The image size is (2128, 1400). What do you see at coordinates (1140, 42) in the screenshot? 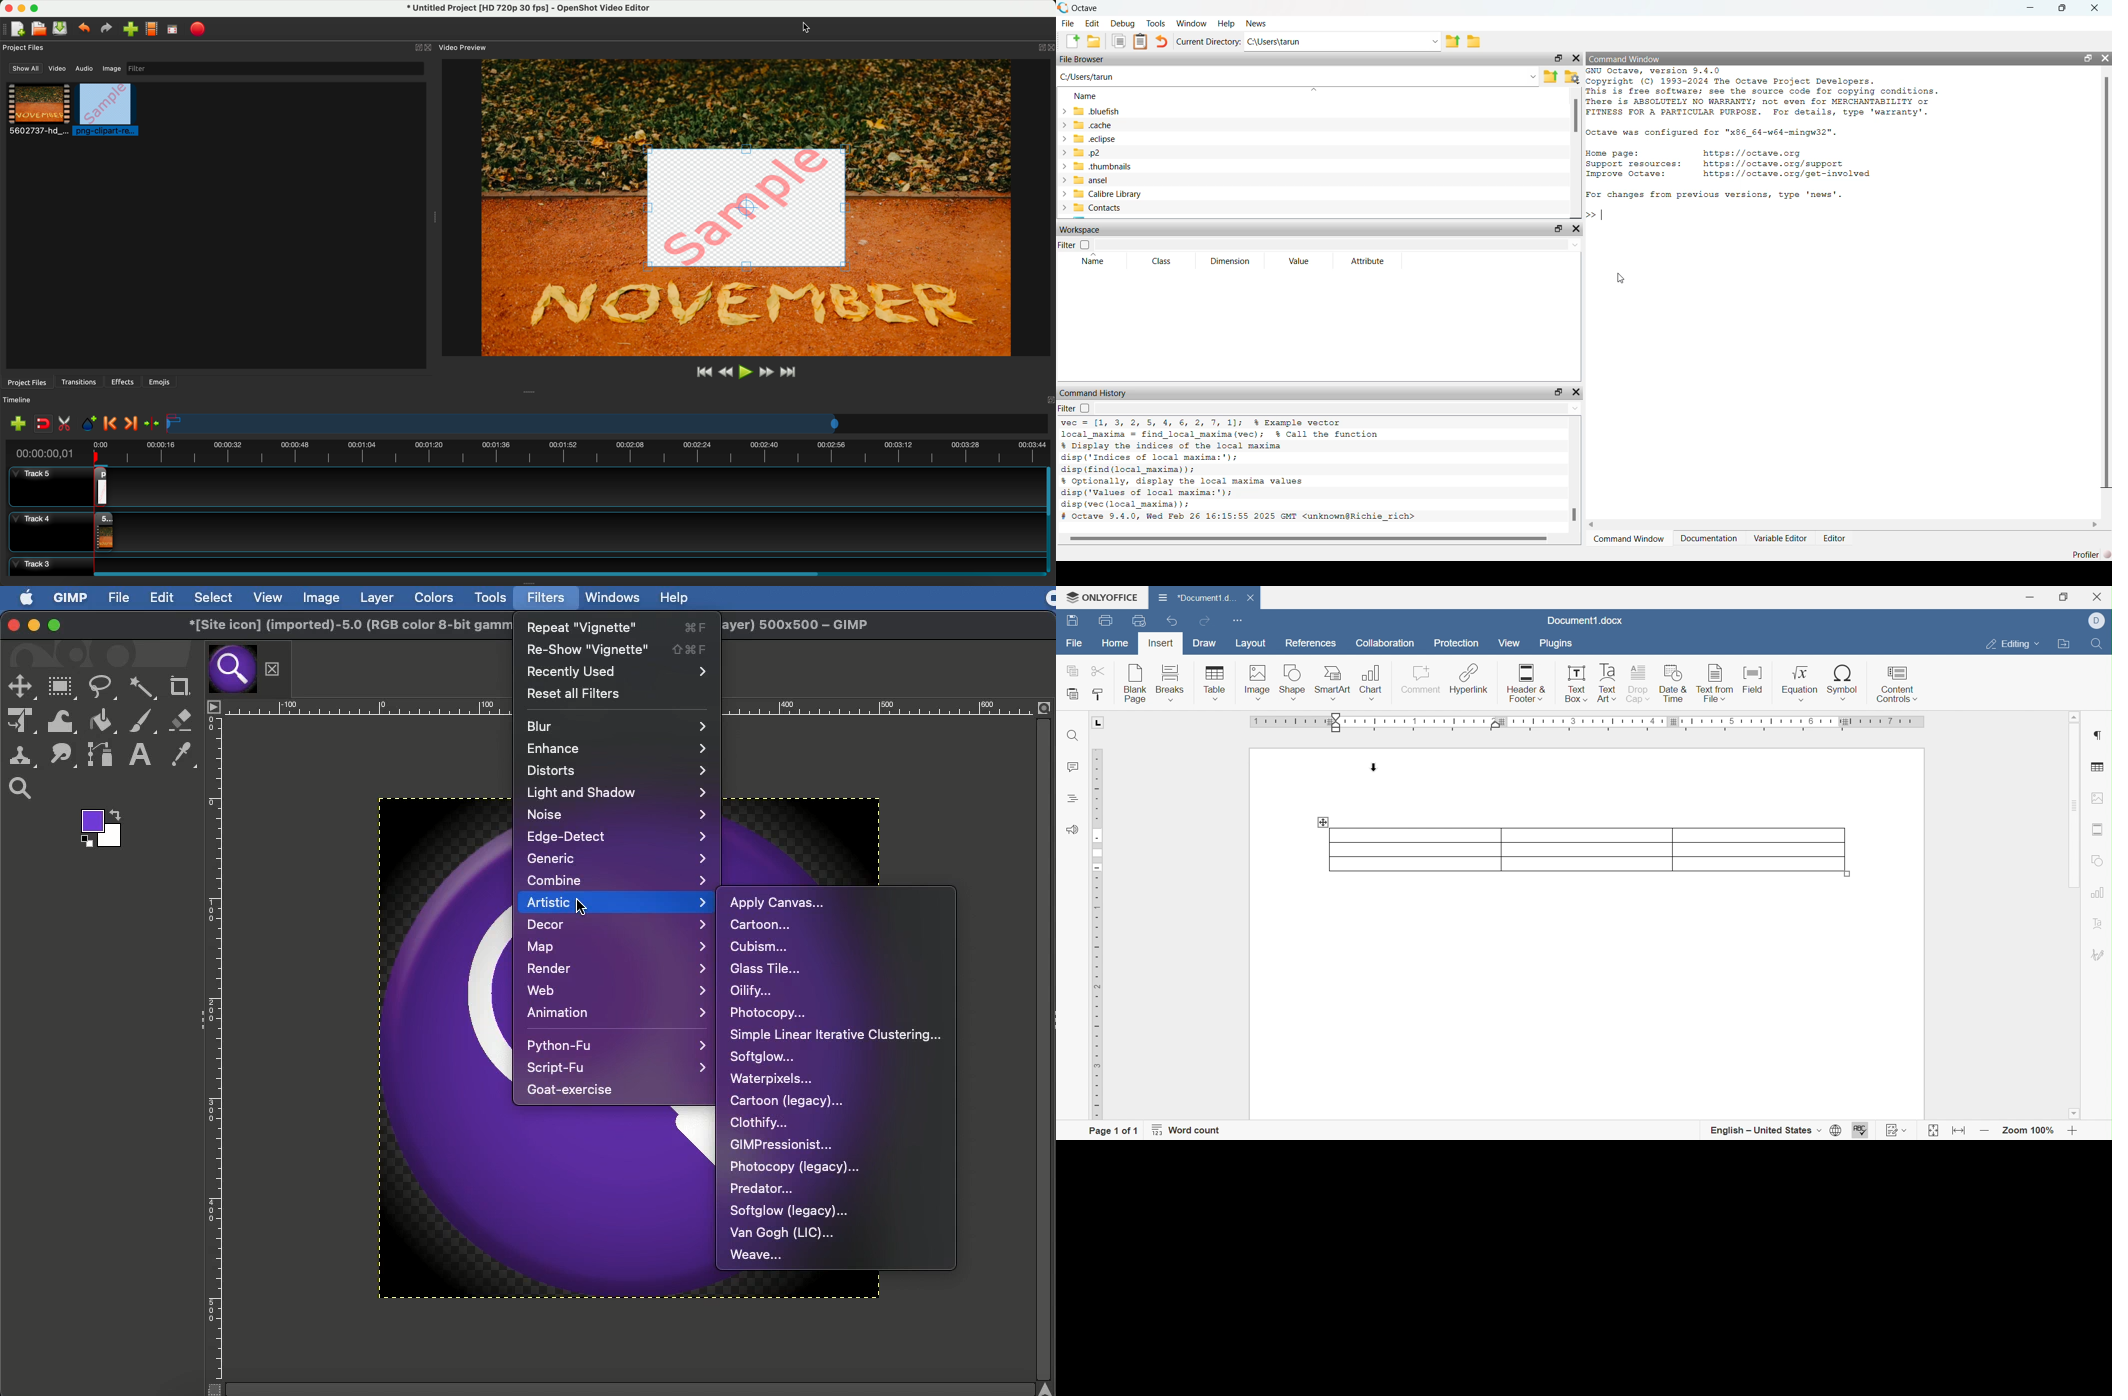
I see `Paste` at bounding box center [1140, 42].